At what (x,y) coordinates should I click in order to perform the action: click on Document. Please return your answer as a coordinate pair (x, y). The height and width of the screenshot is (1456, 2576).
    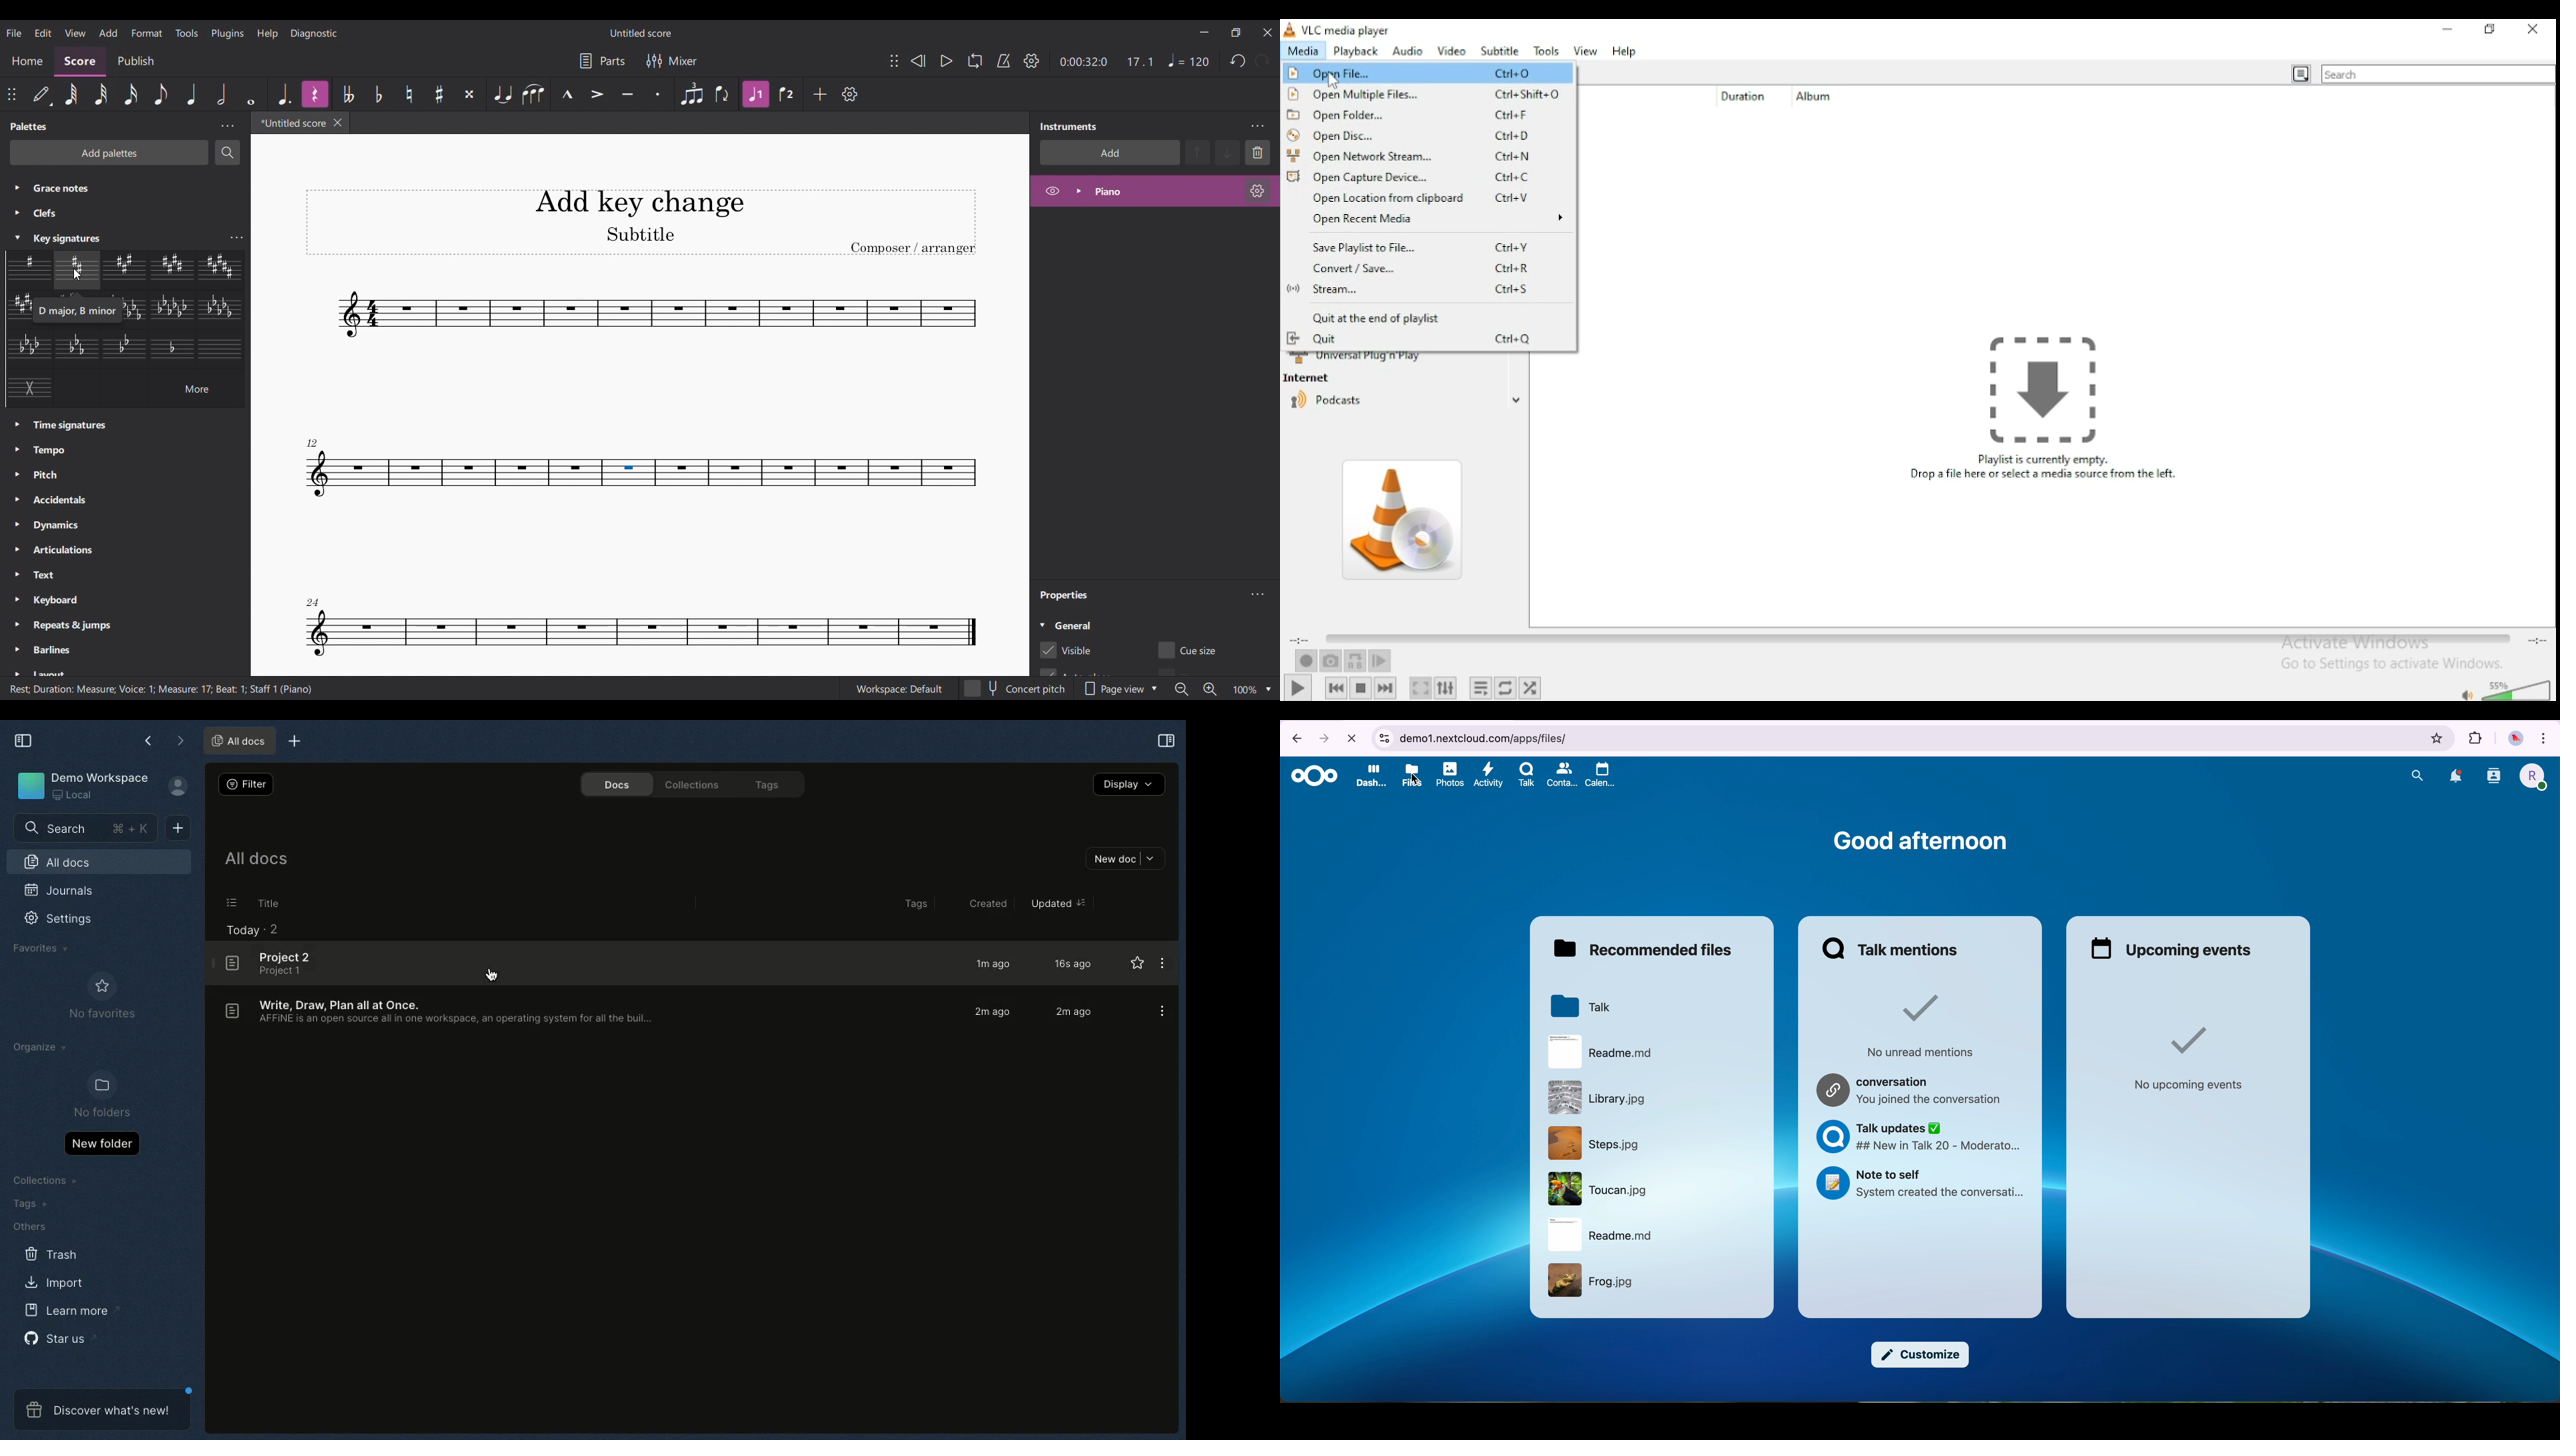
    Looking at the image, I should click on (227, 1012).